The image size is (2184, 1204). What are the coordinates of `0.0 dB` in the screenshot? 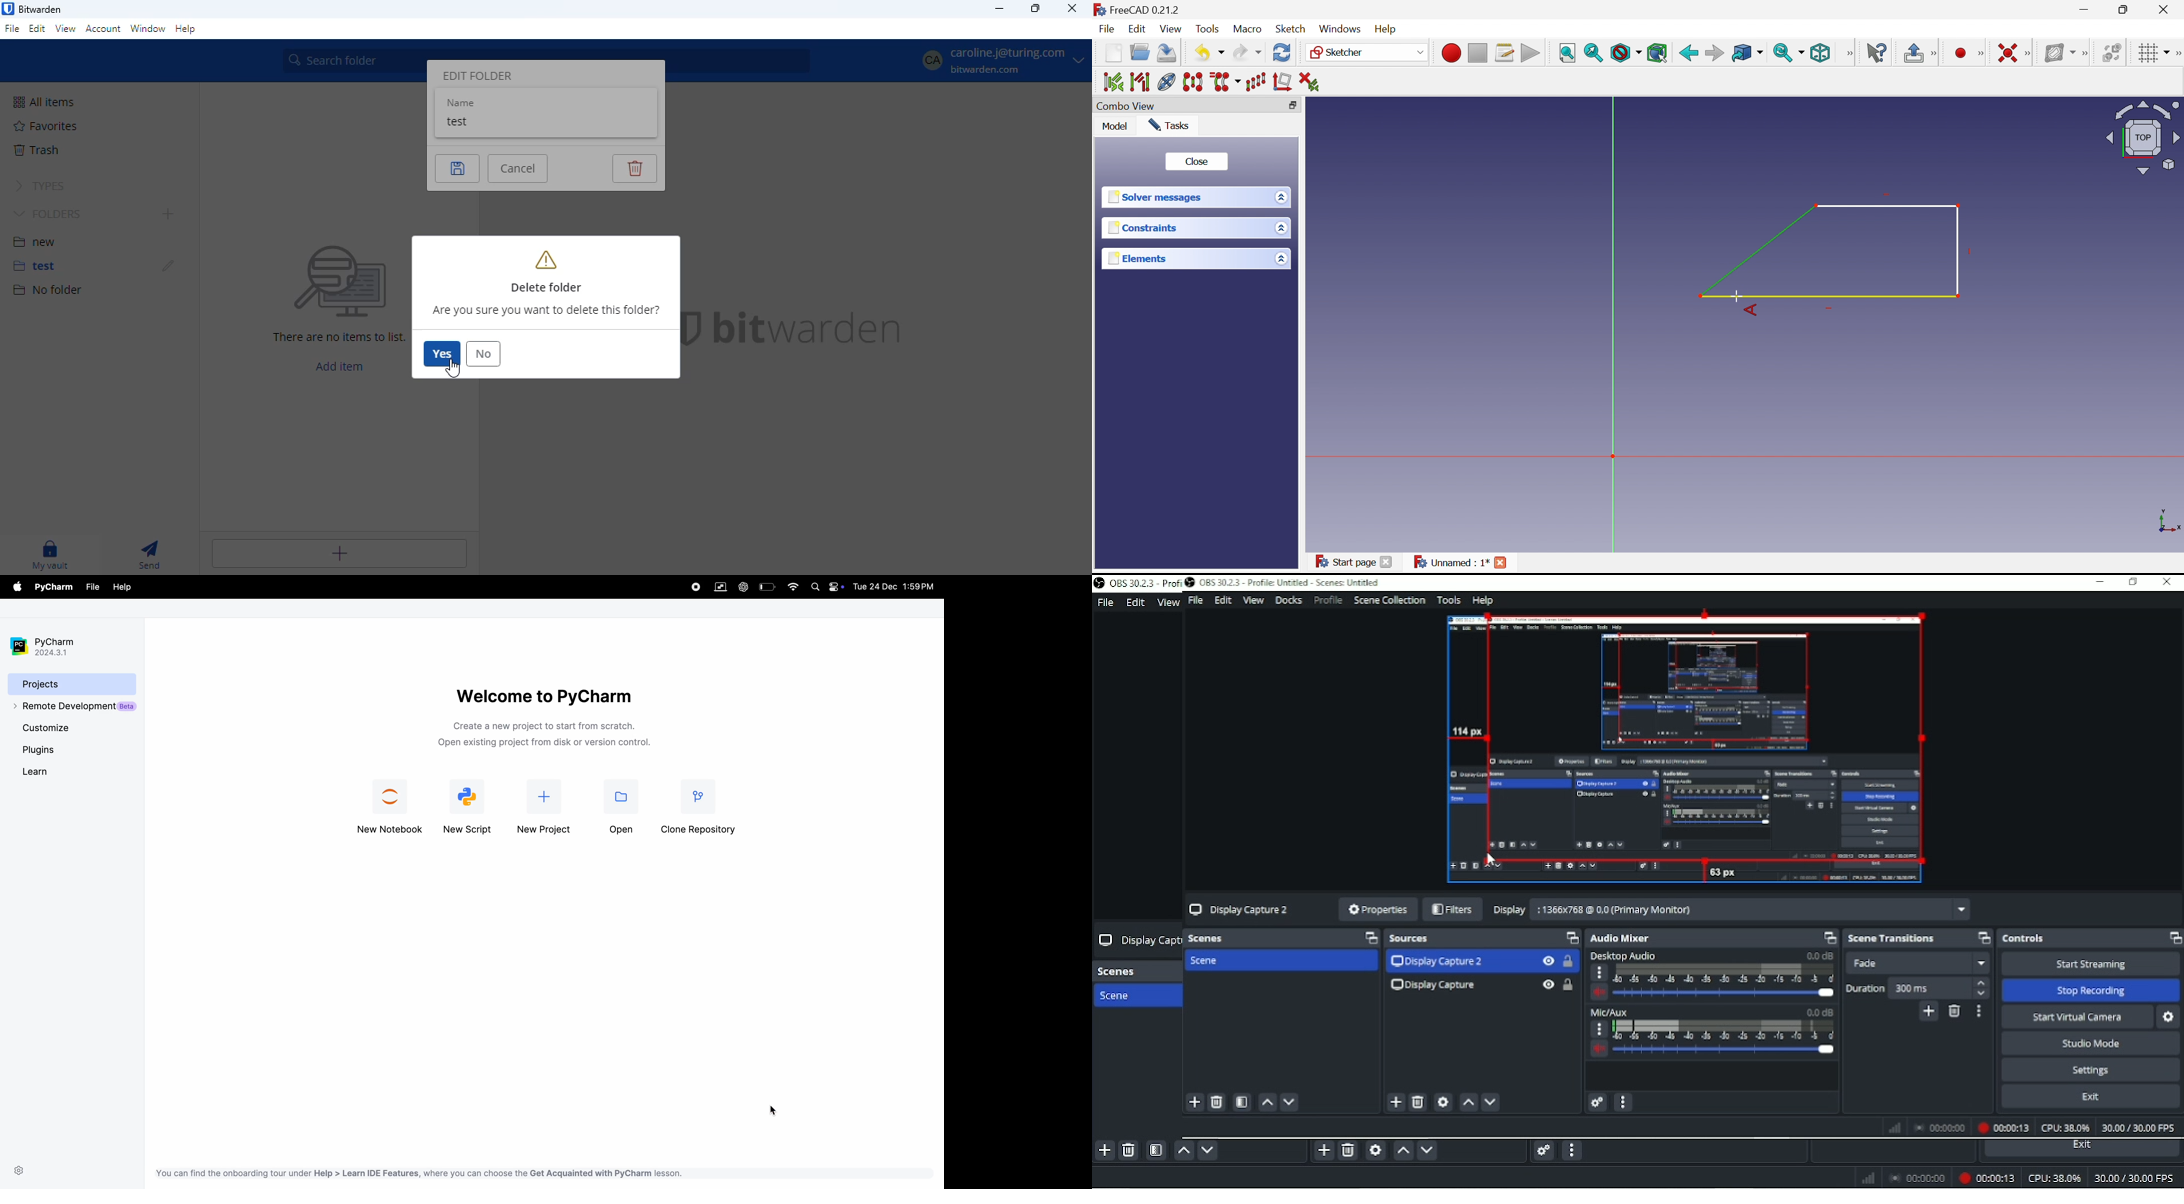 It's located at (1816, 1012).